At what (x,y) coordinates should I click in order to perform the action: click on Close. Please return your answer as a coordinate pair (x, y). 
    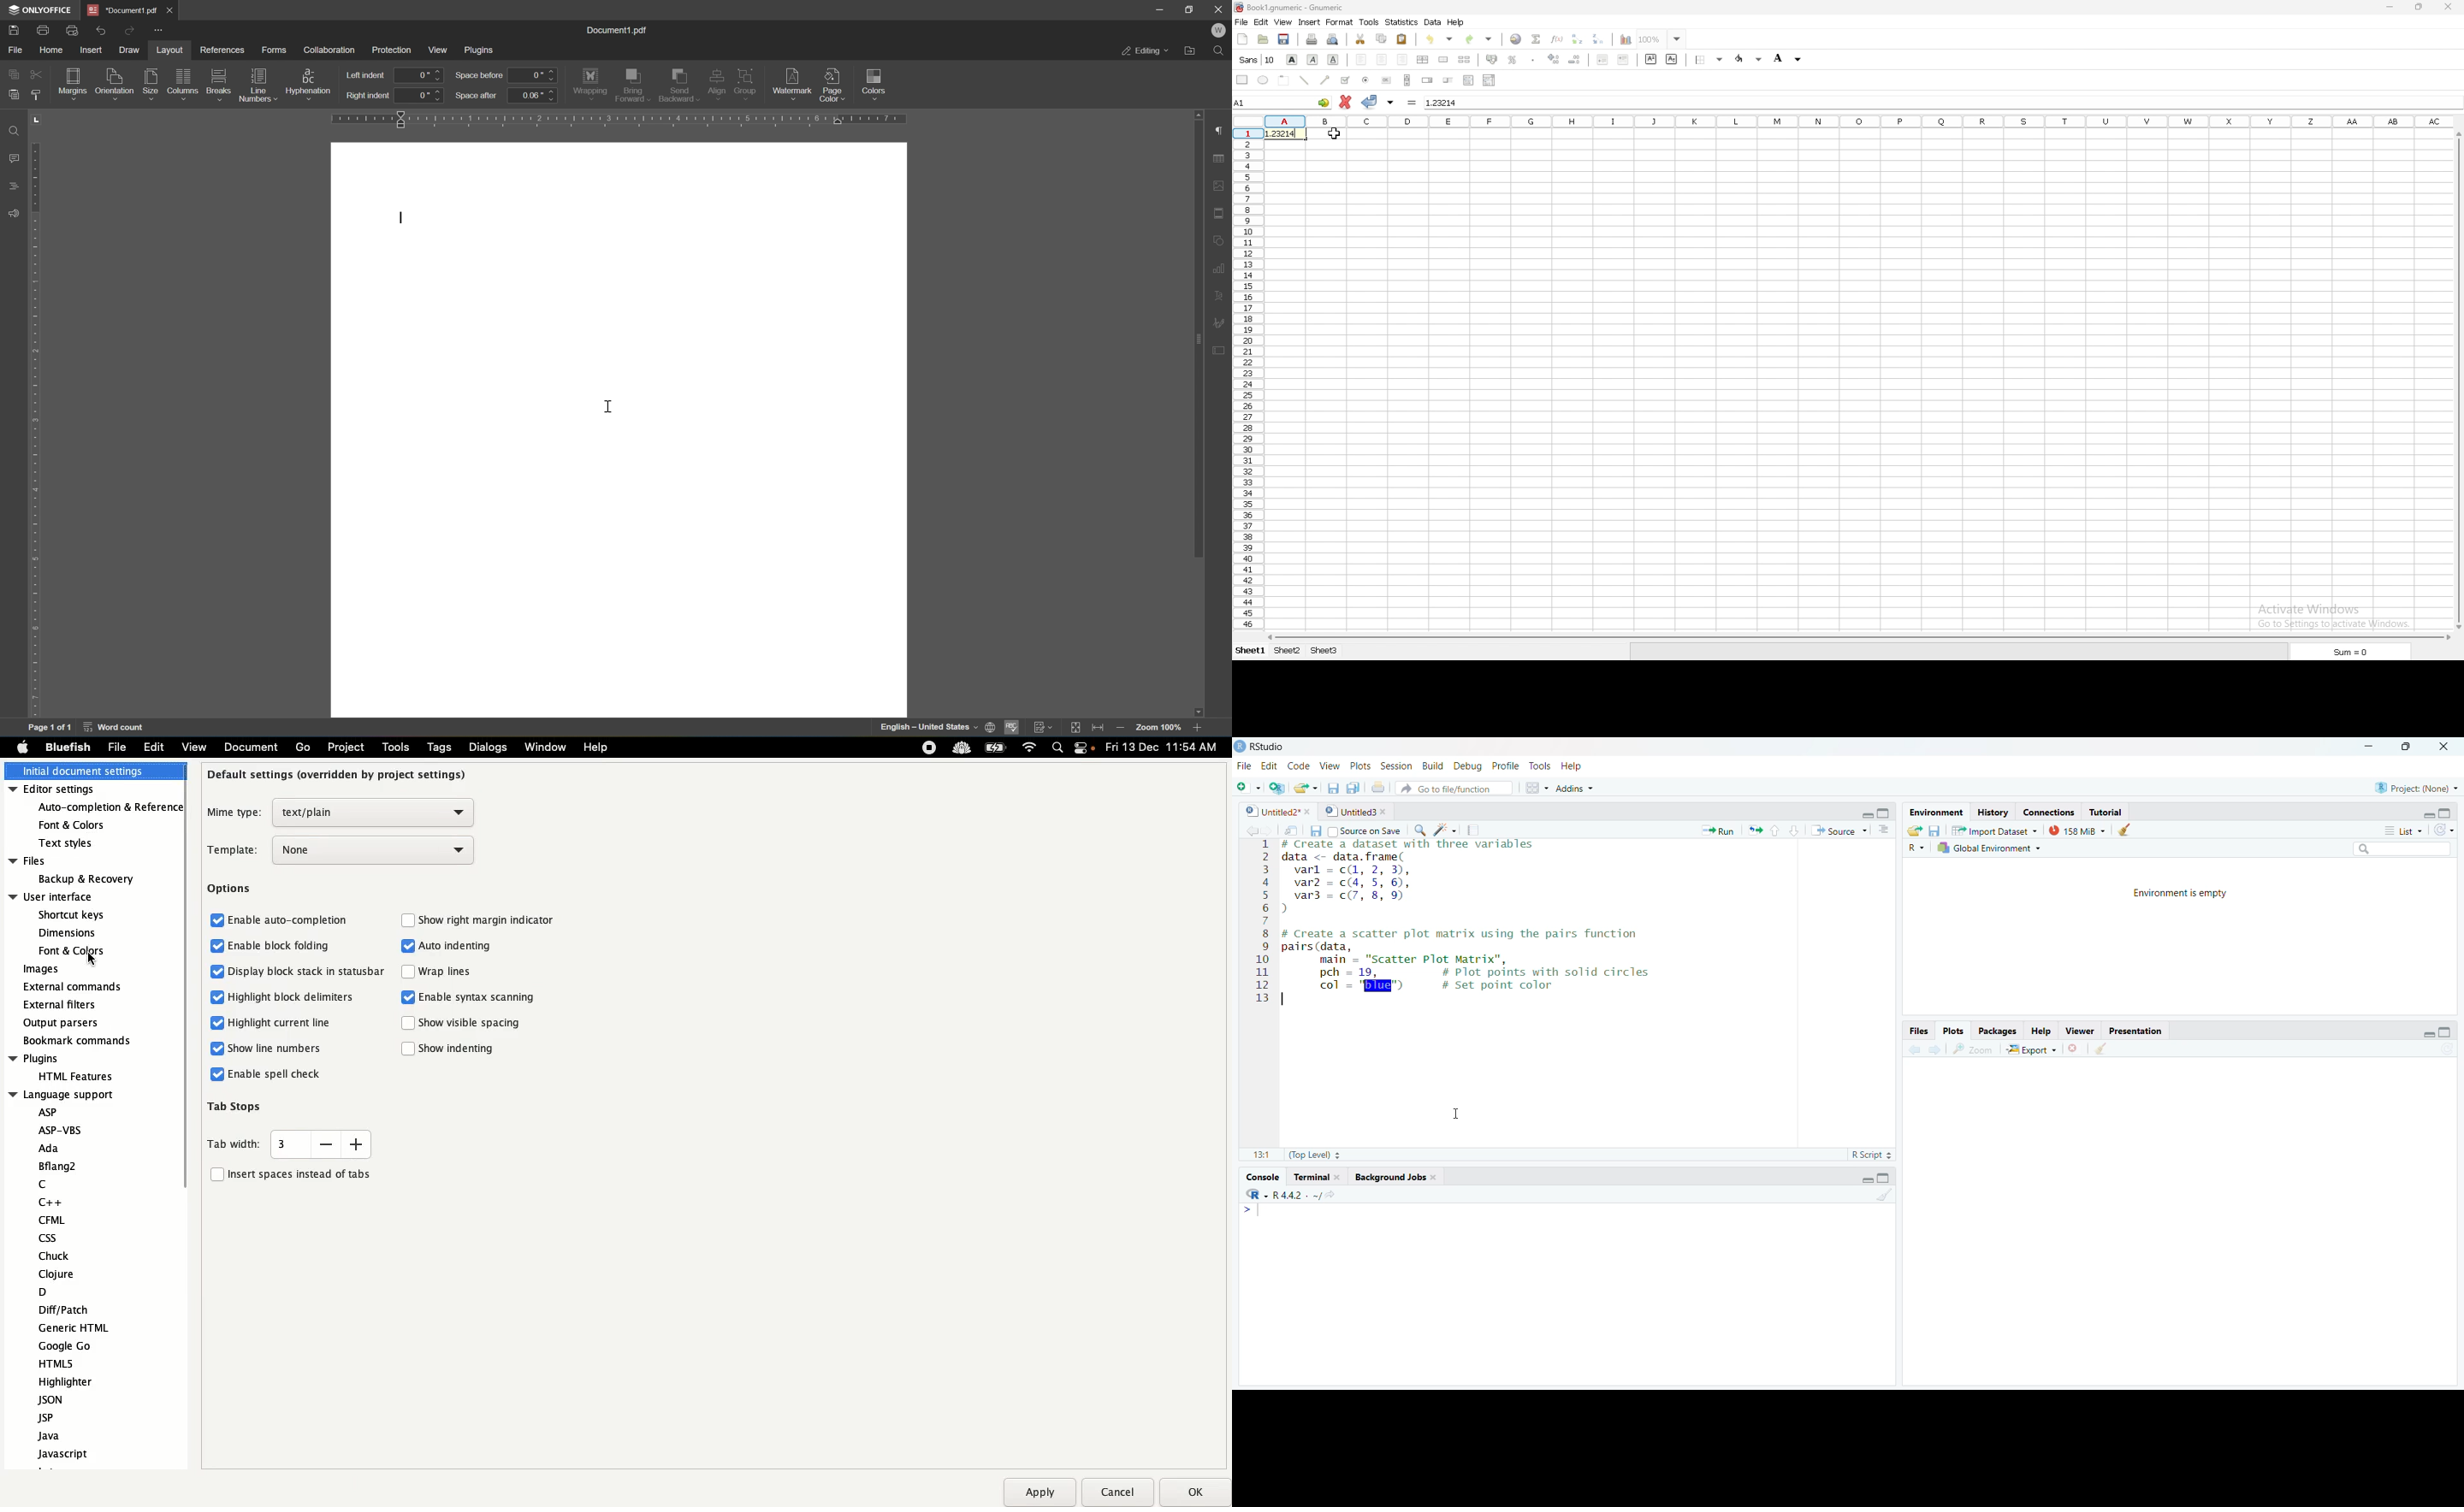
    Looking at the image, I should click on (2445, 750).